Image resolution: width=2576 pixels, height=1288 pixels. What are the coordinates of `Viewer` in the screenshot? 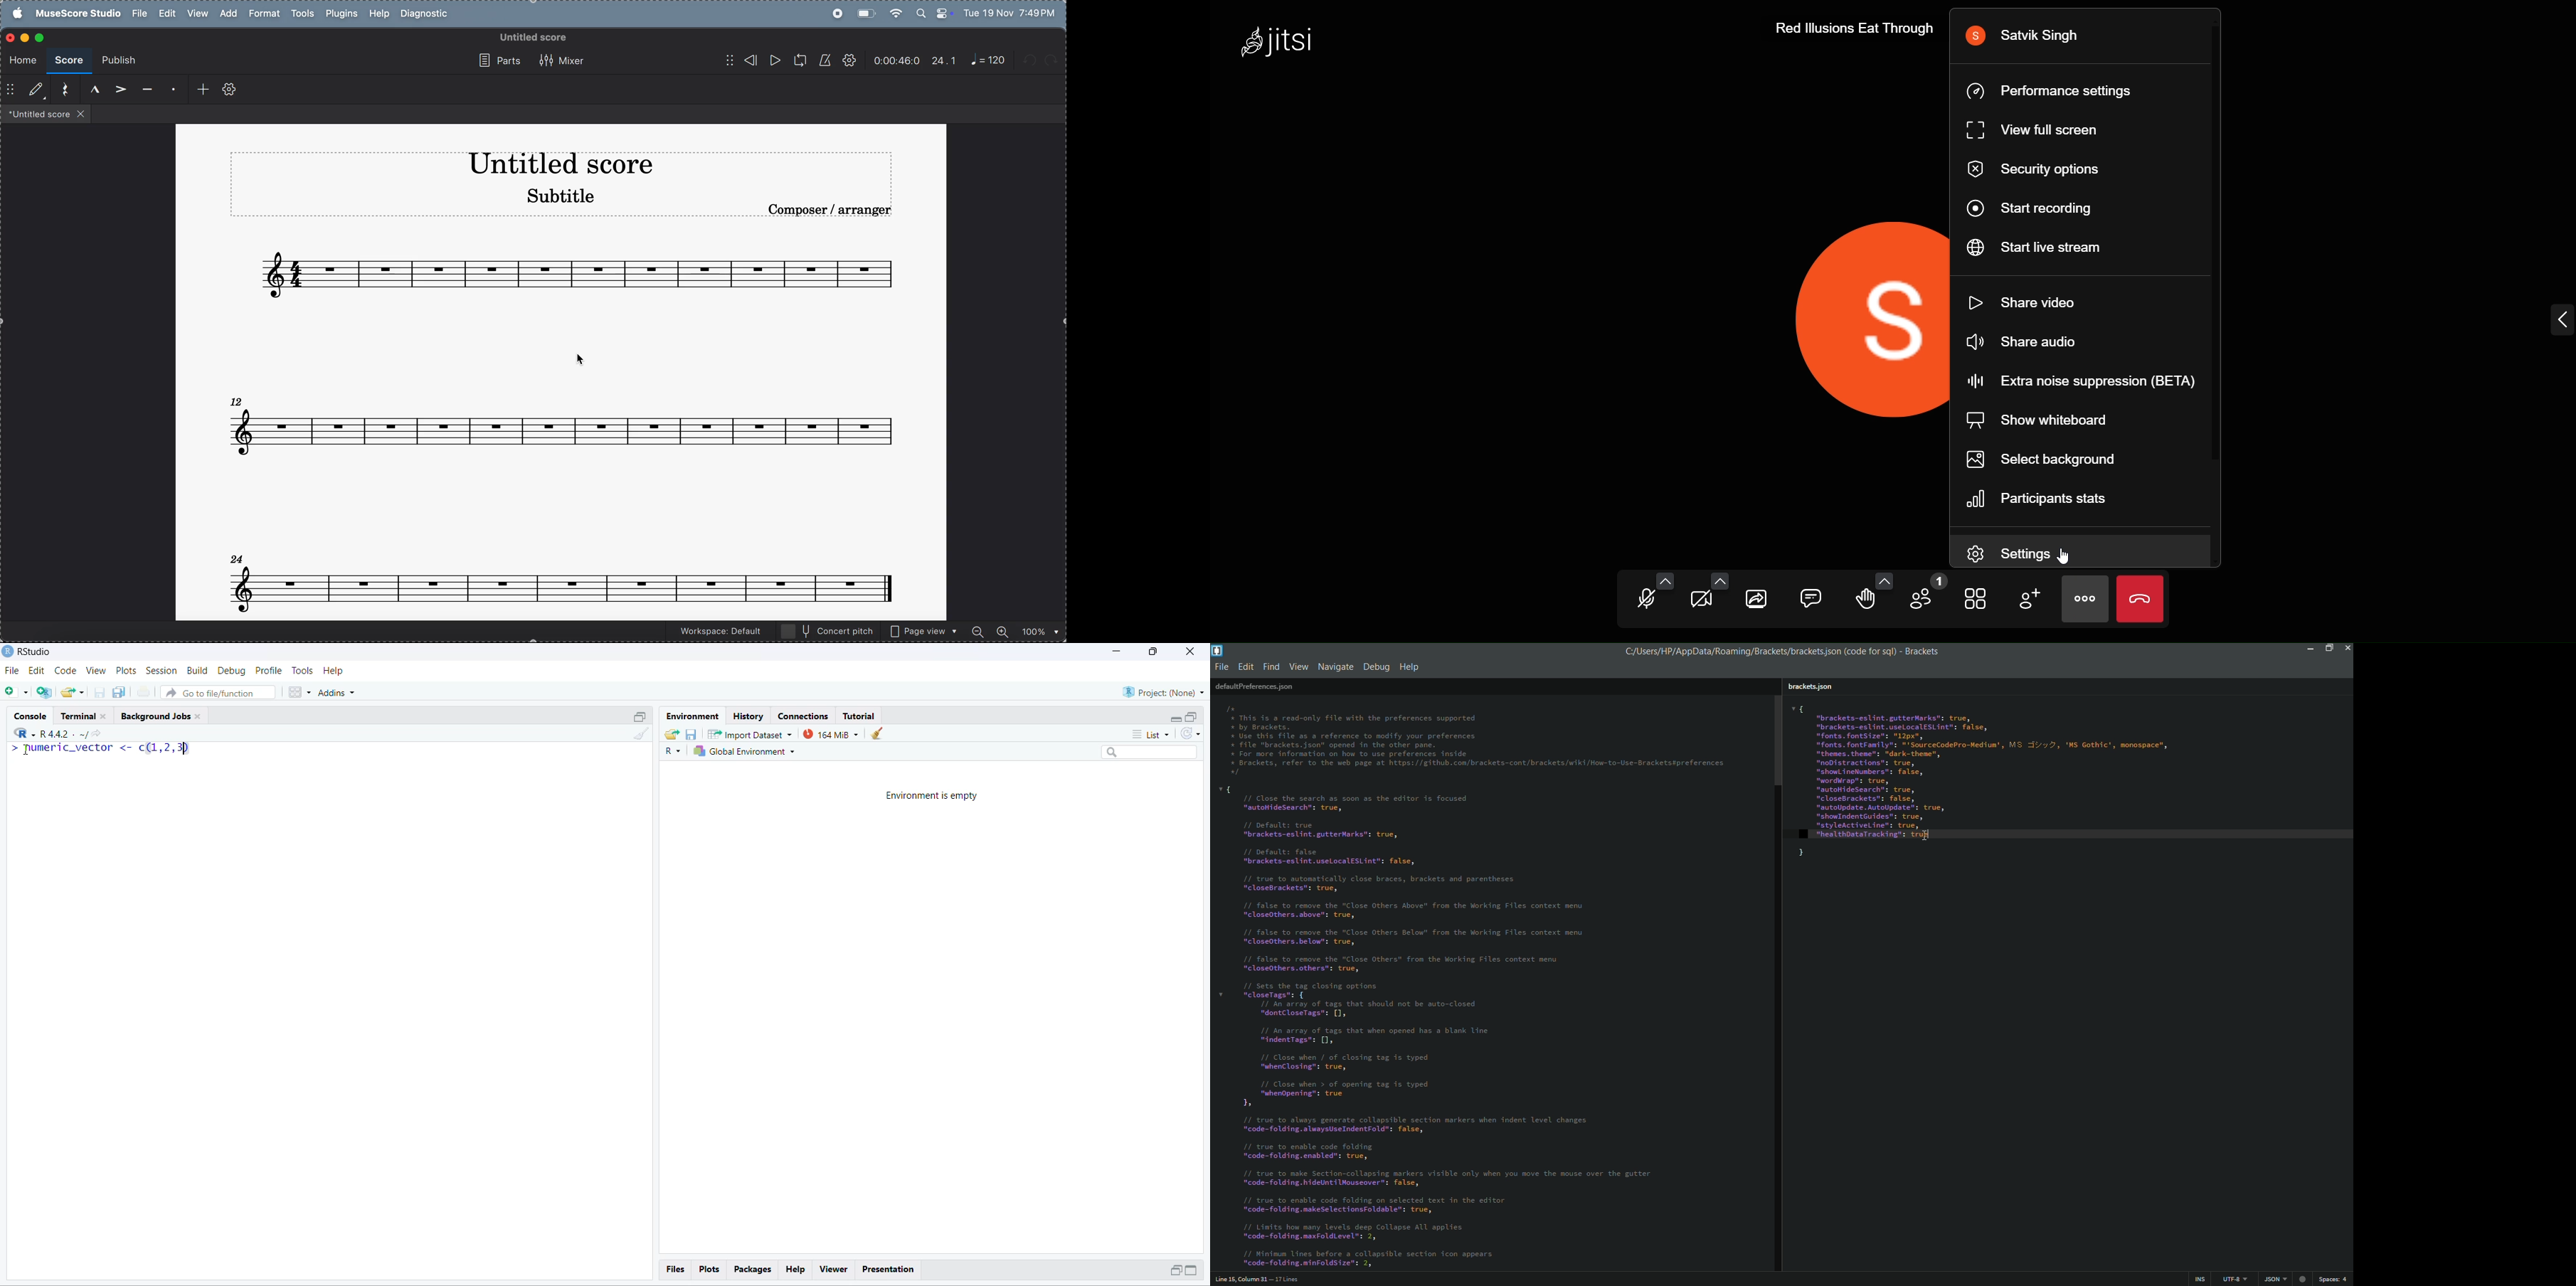 It's located at (834, 1270).